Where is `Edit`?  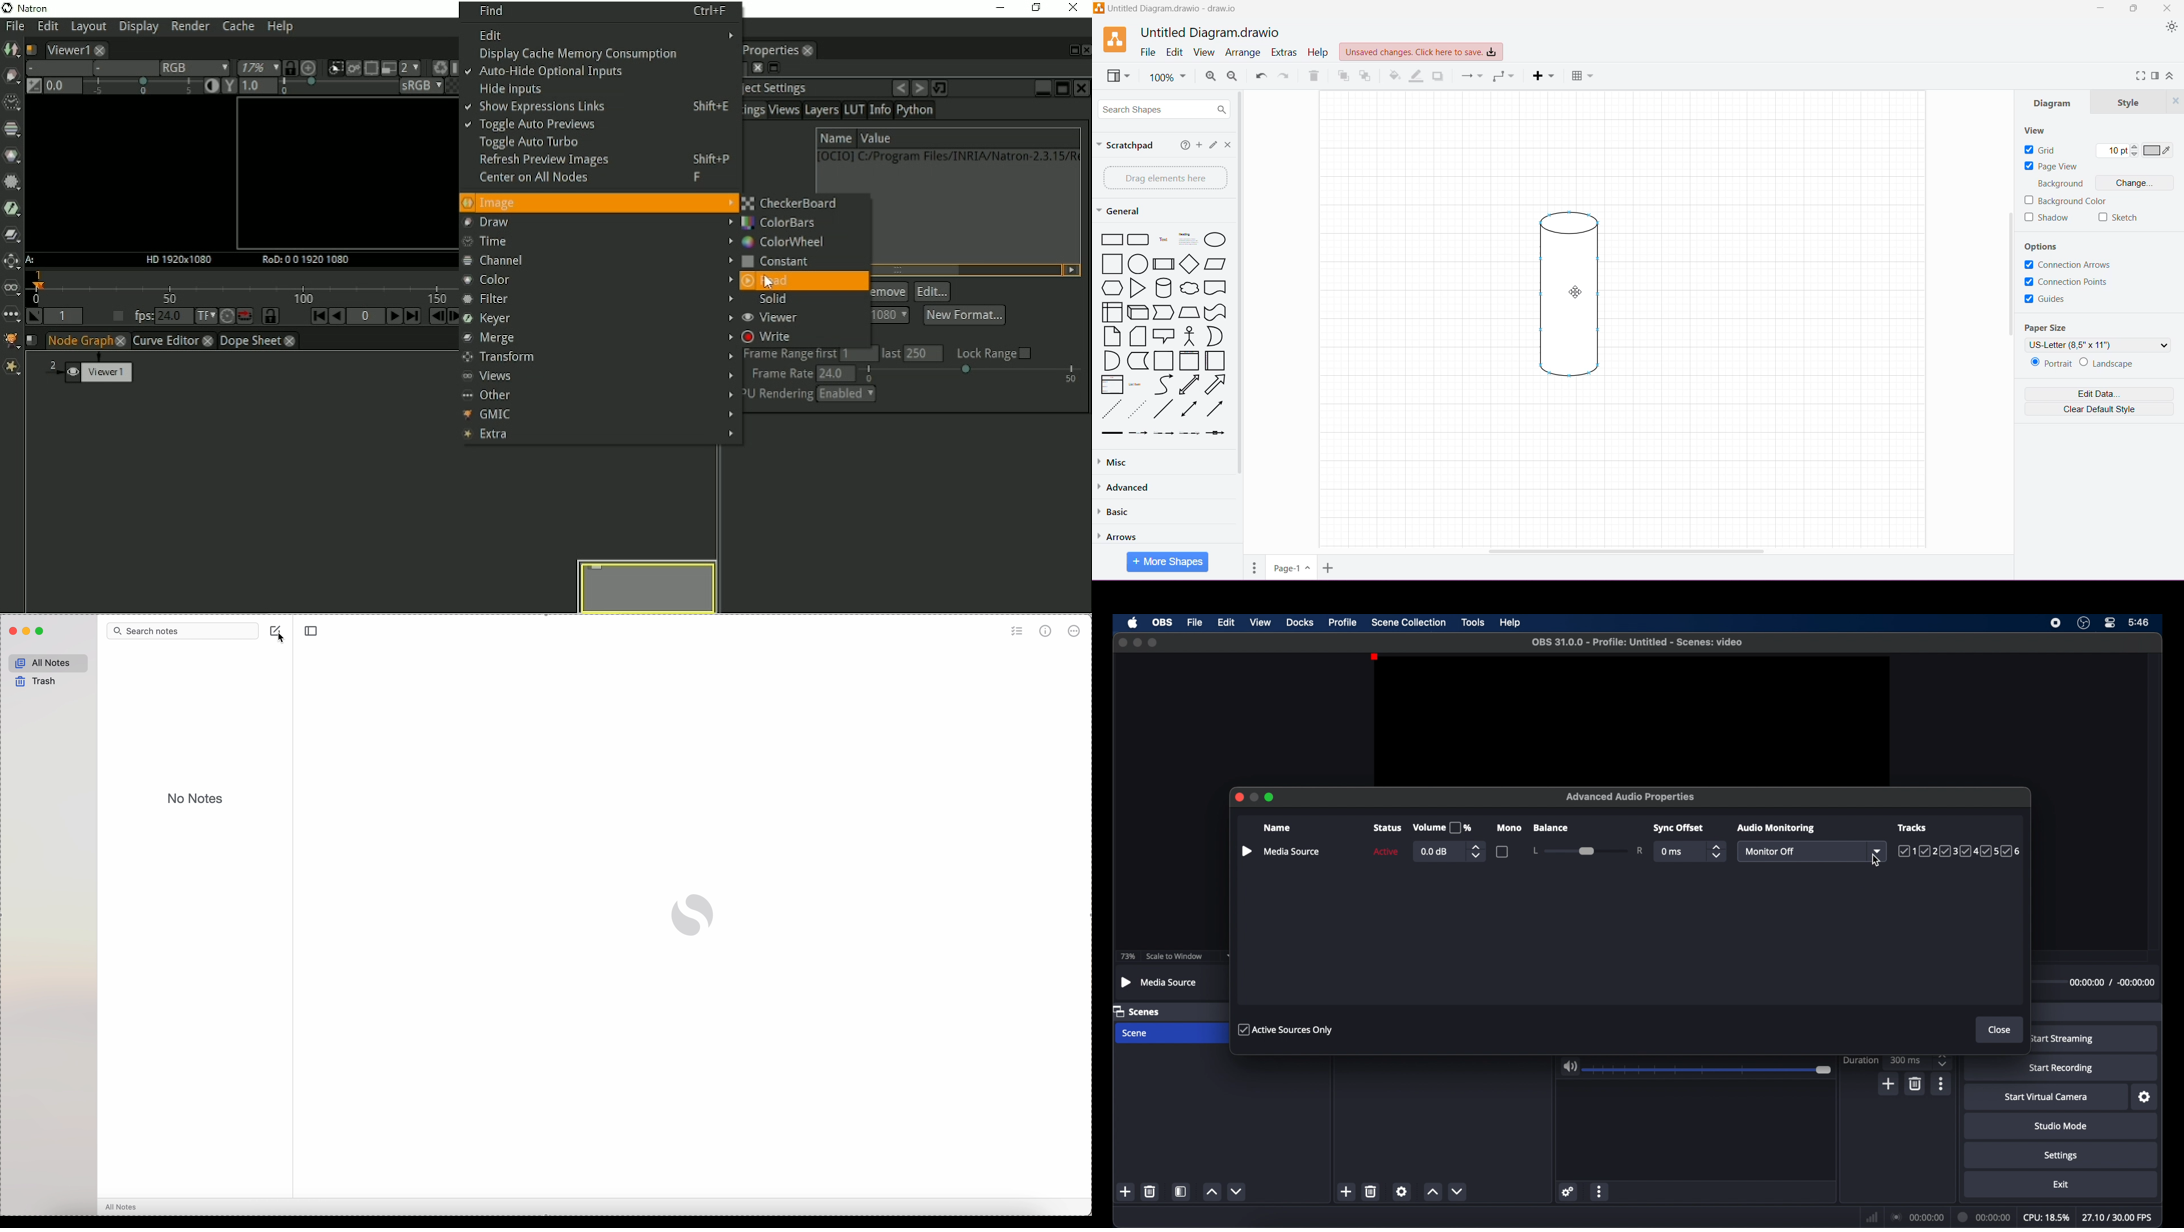 Edit is located at coordinates (1175, 52).